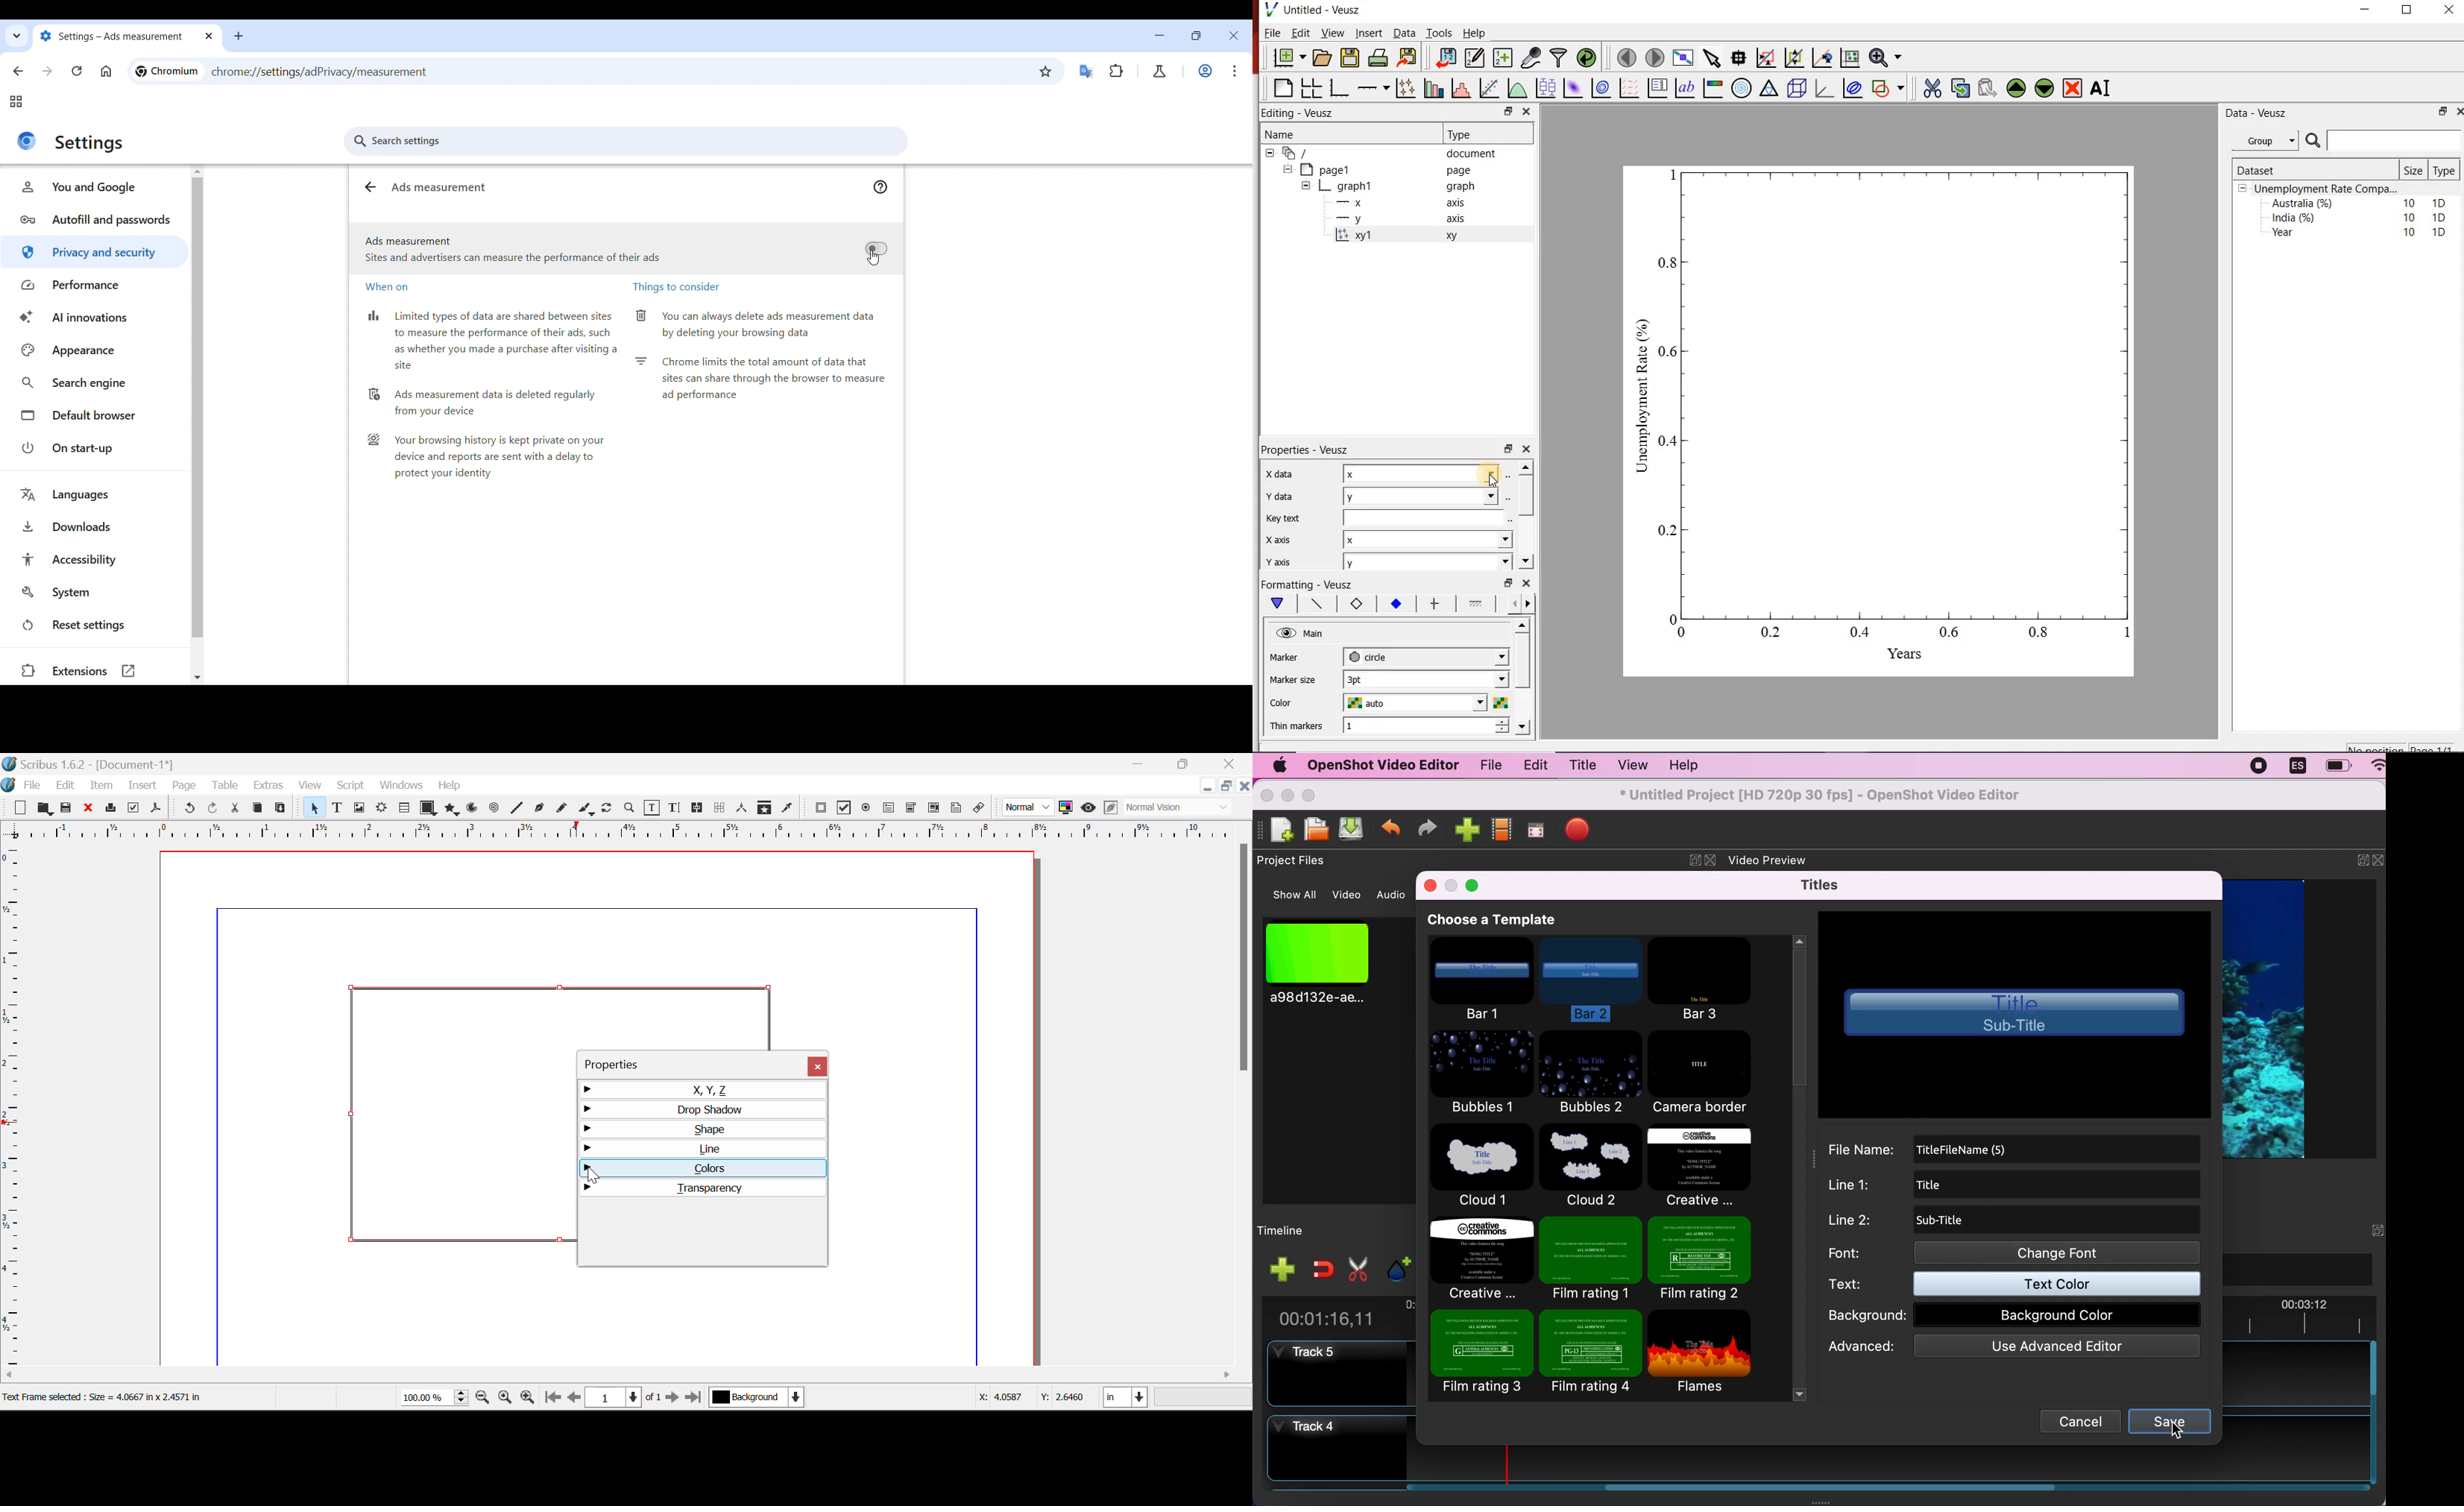 This screenshot has height=1512, width=2464. Describe the element at coordinates (2260, 768) in the screenshot. I see `recording stopped` at that location.